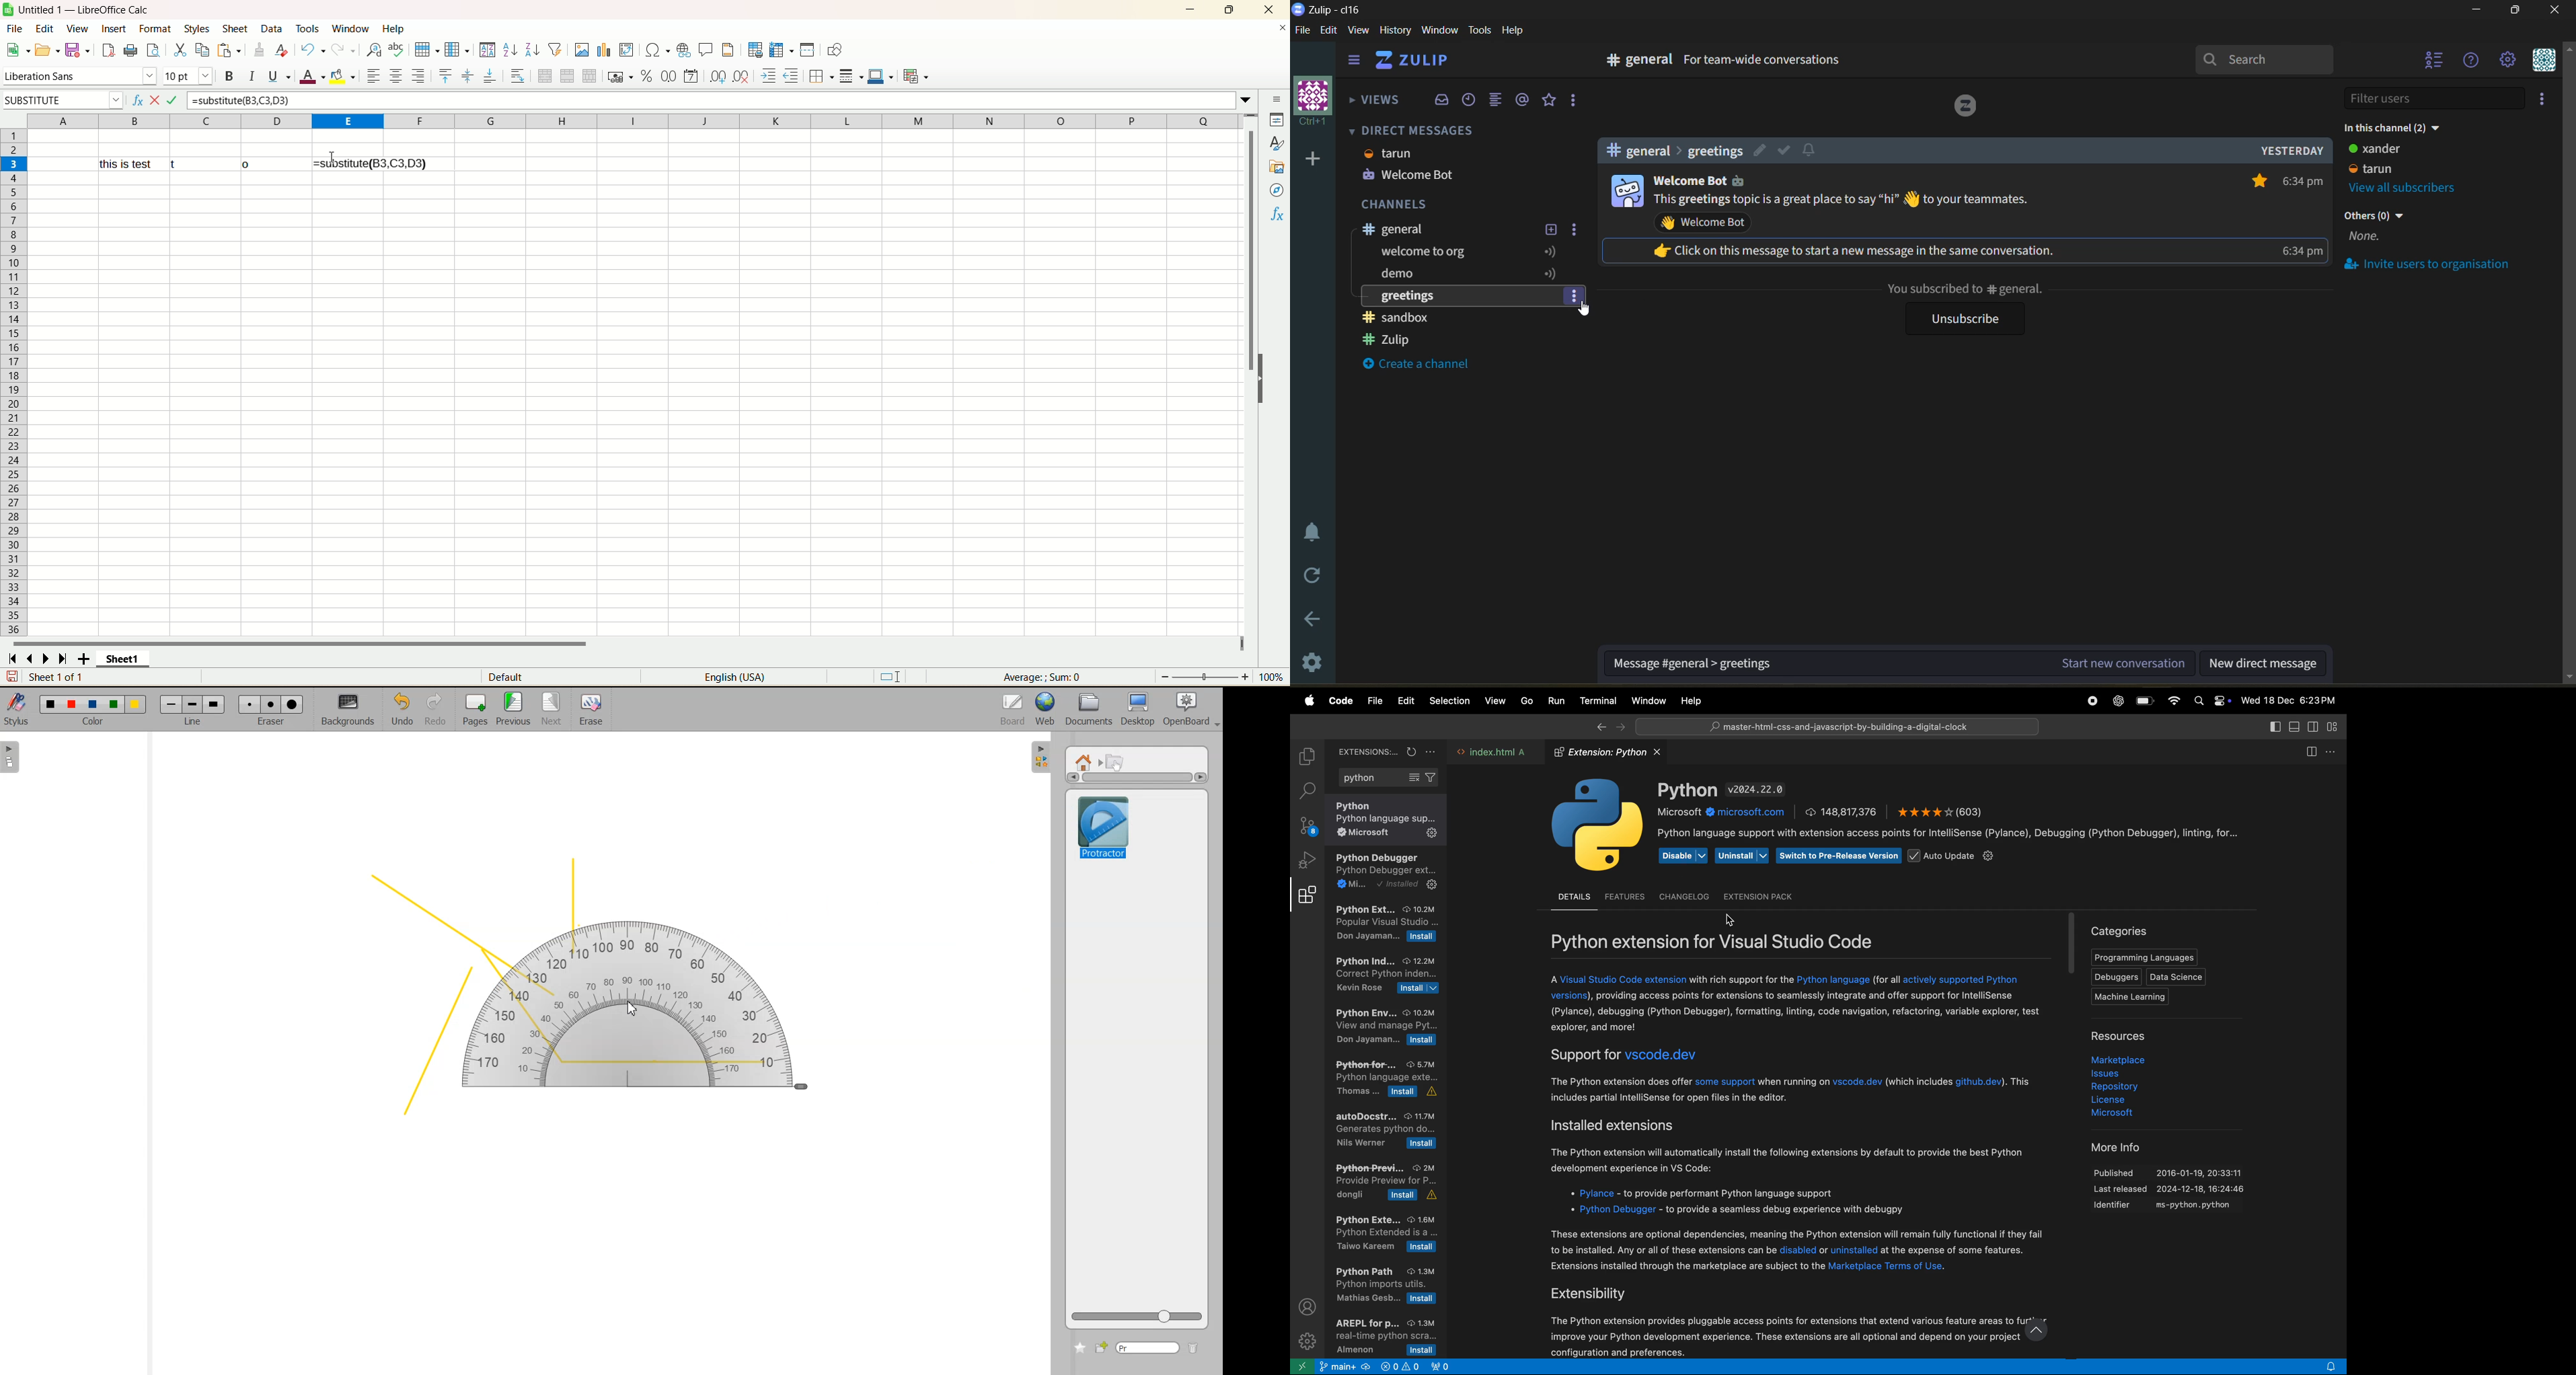  What do you see at coordinates (582, 50) in the screenshot?
I see `insert image` at bounding box center [582, 50].